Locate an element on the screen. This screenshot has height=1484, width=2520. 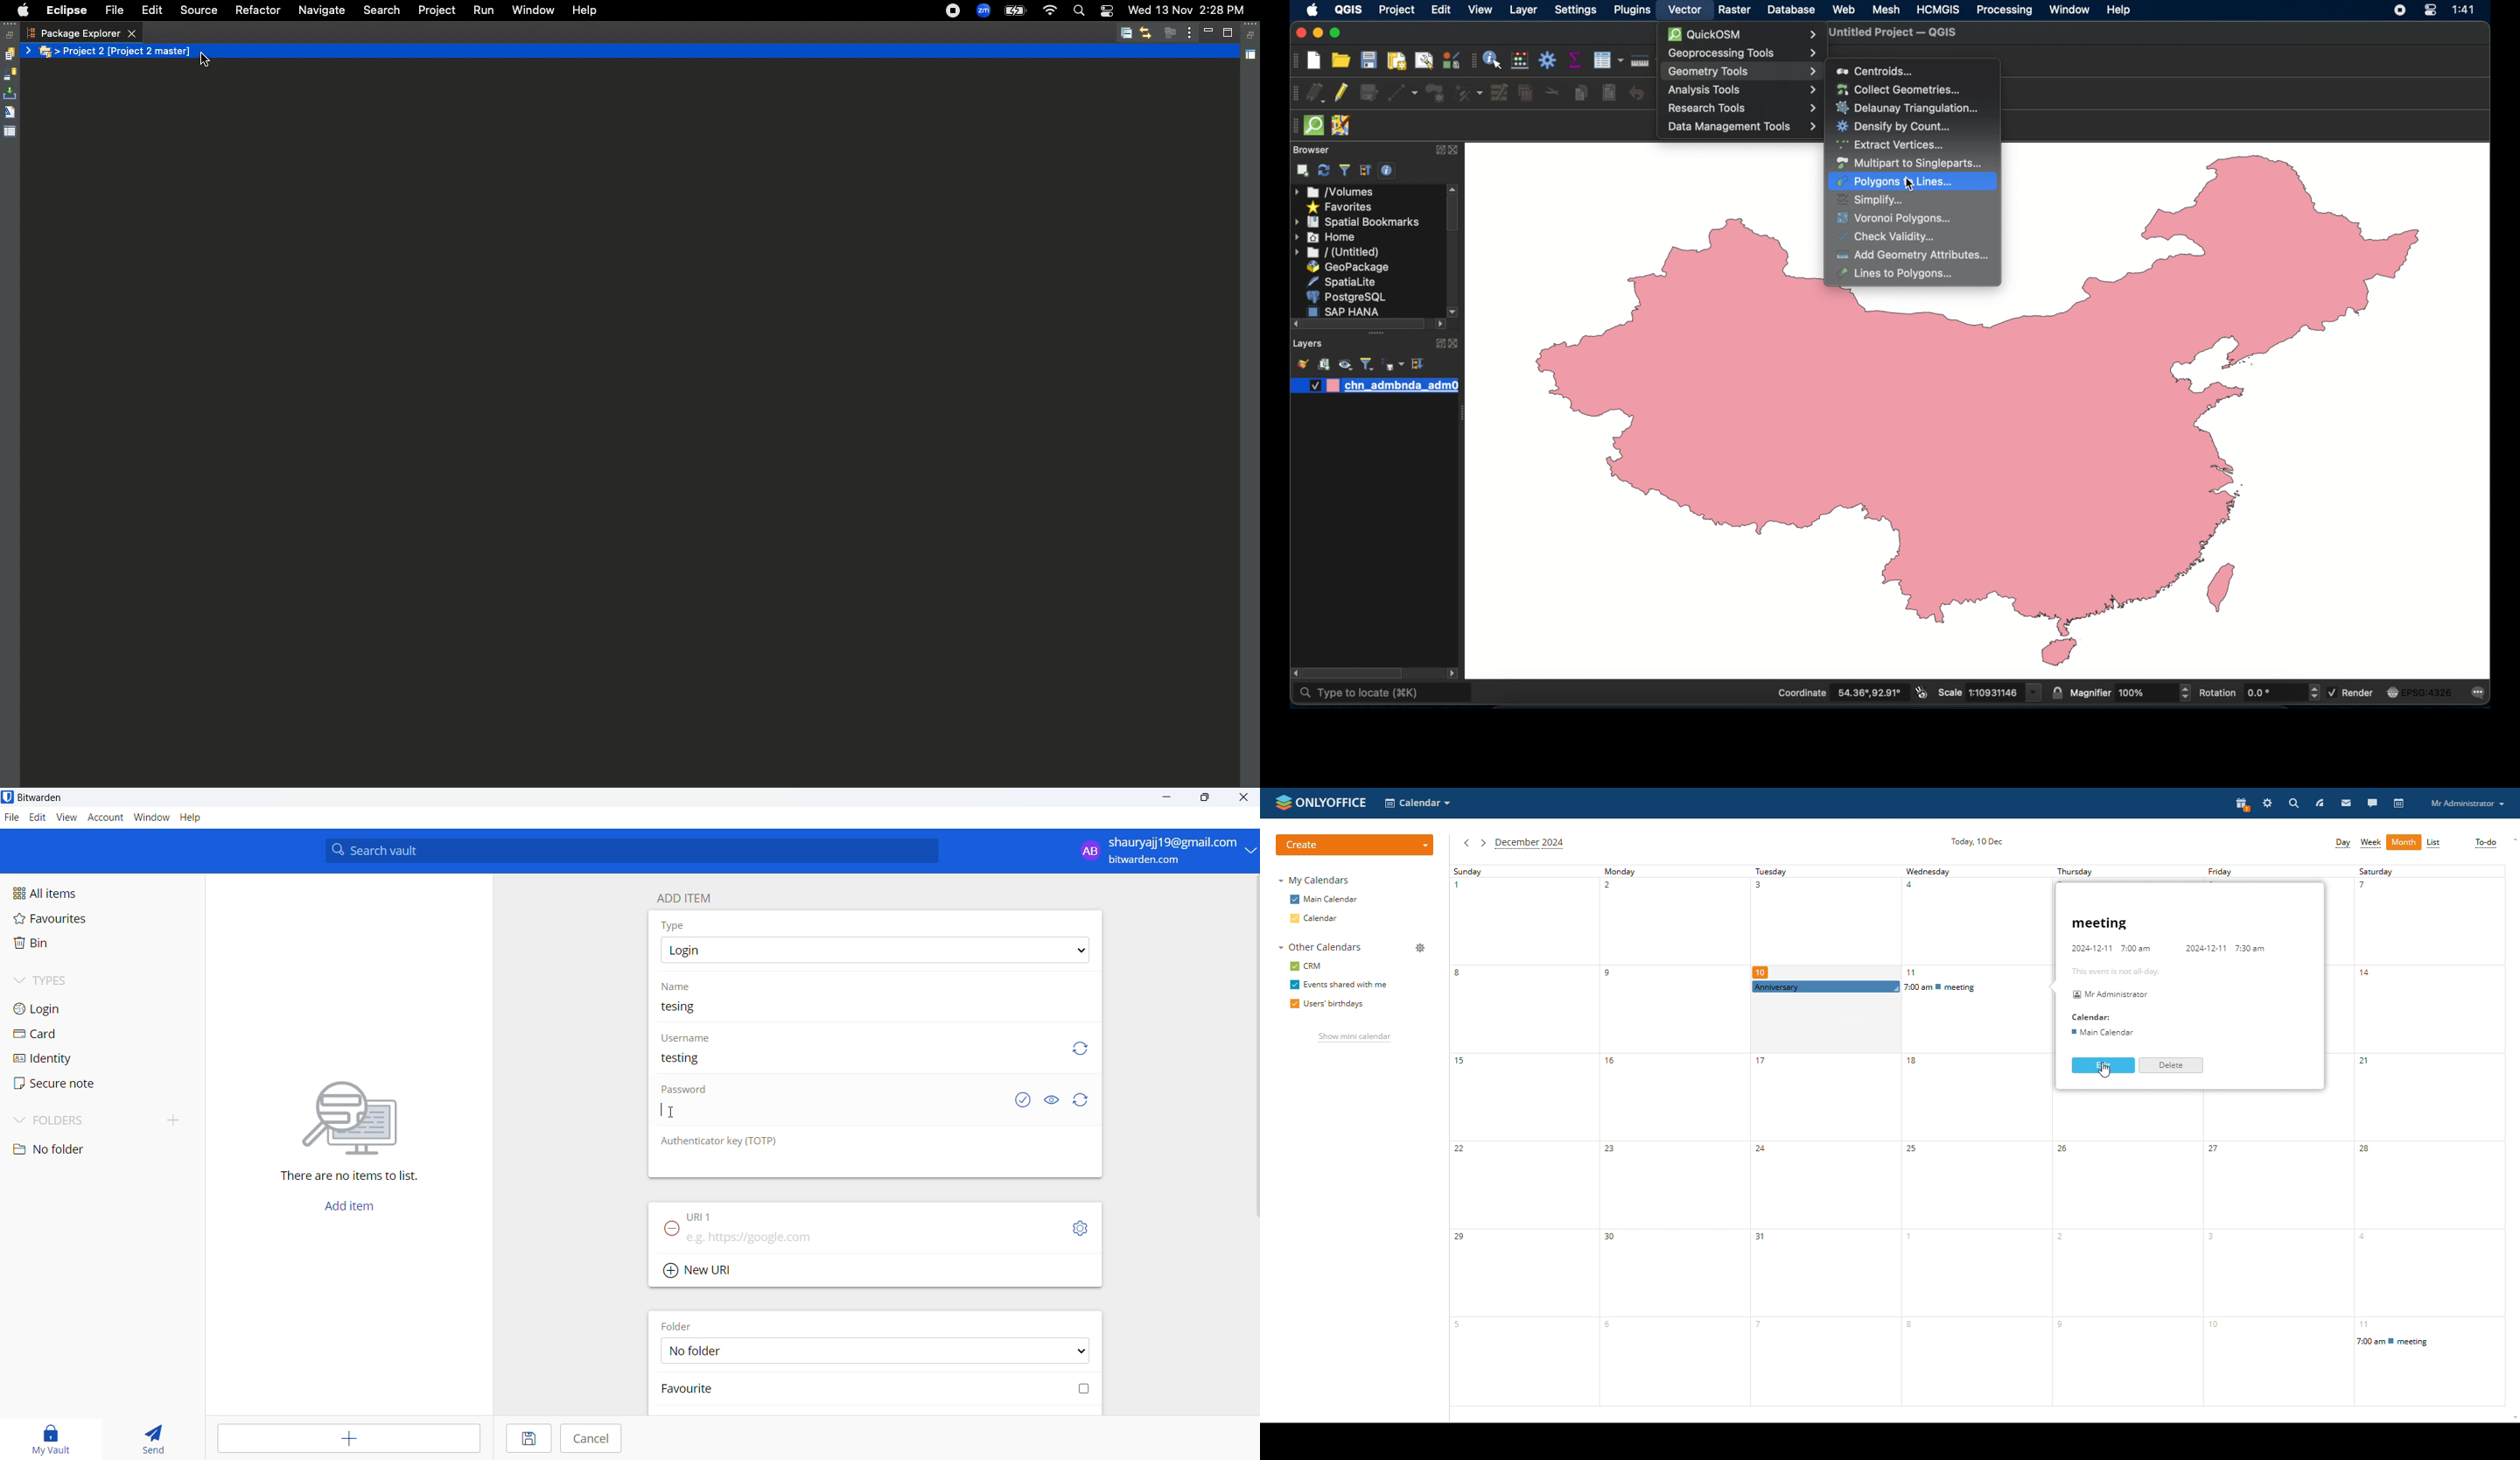
Minimize is located at coordinates (1211, 32).